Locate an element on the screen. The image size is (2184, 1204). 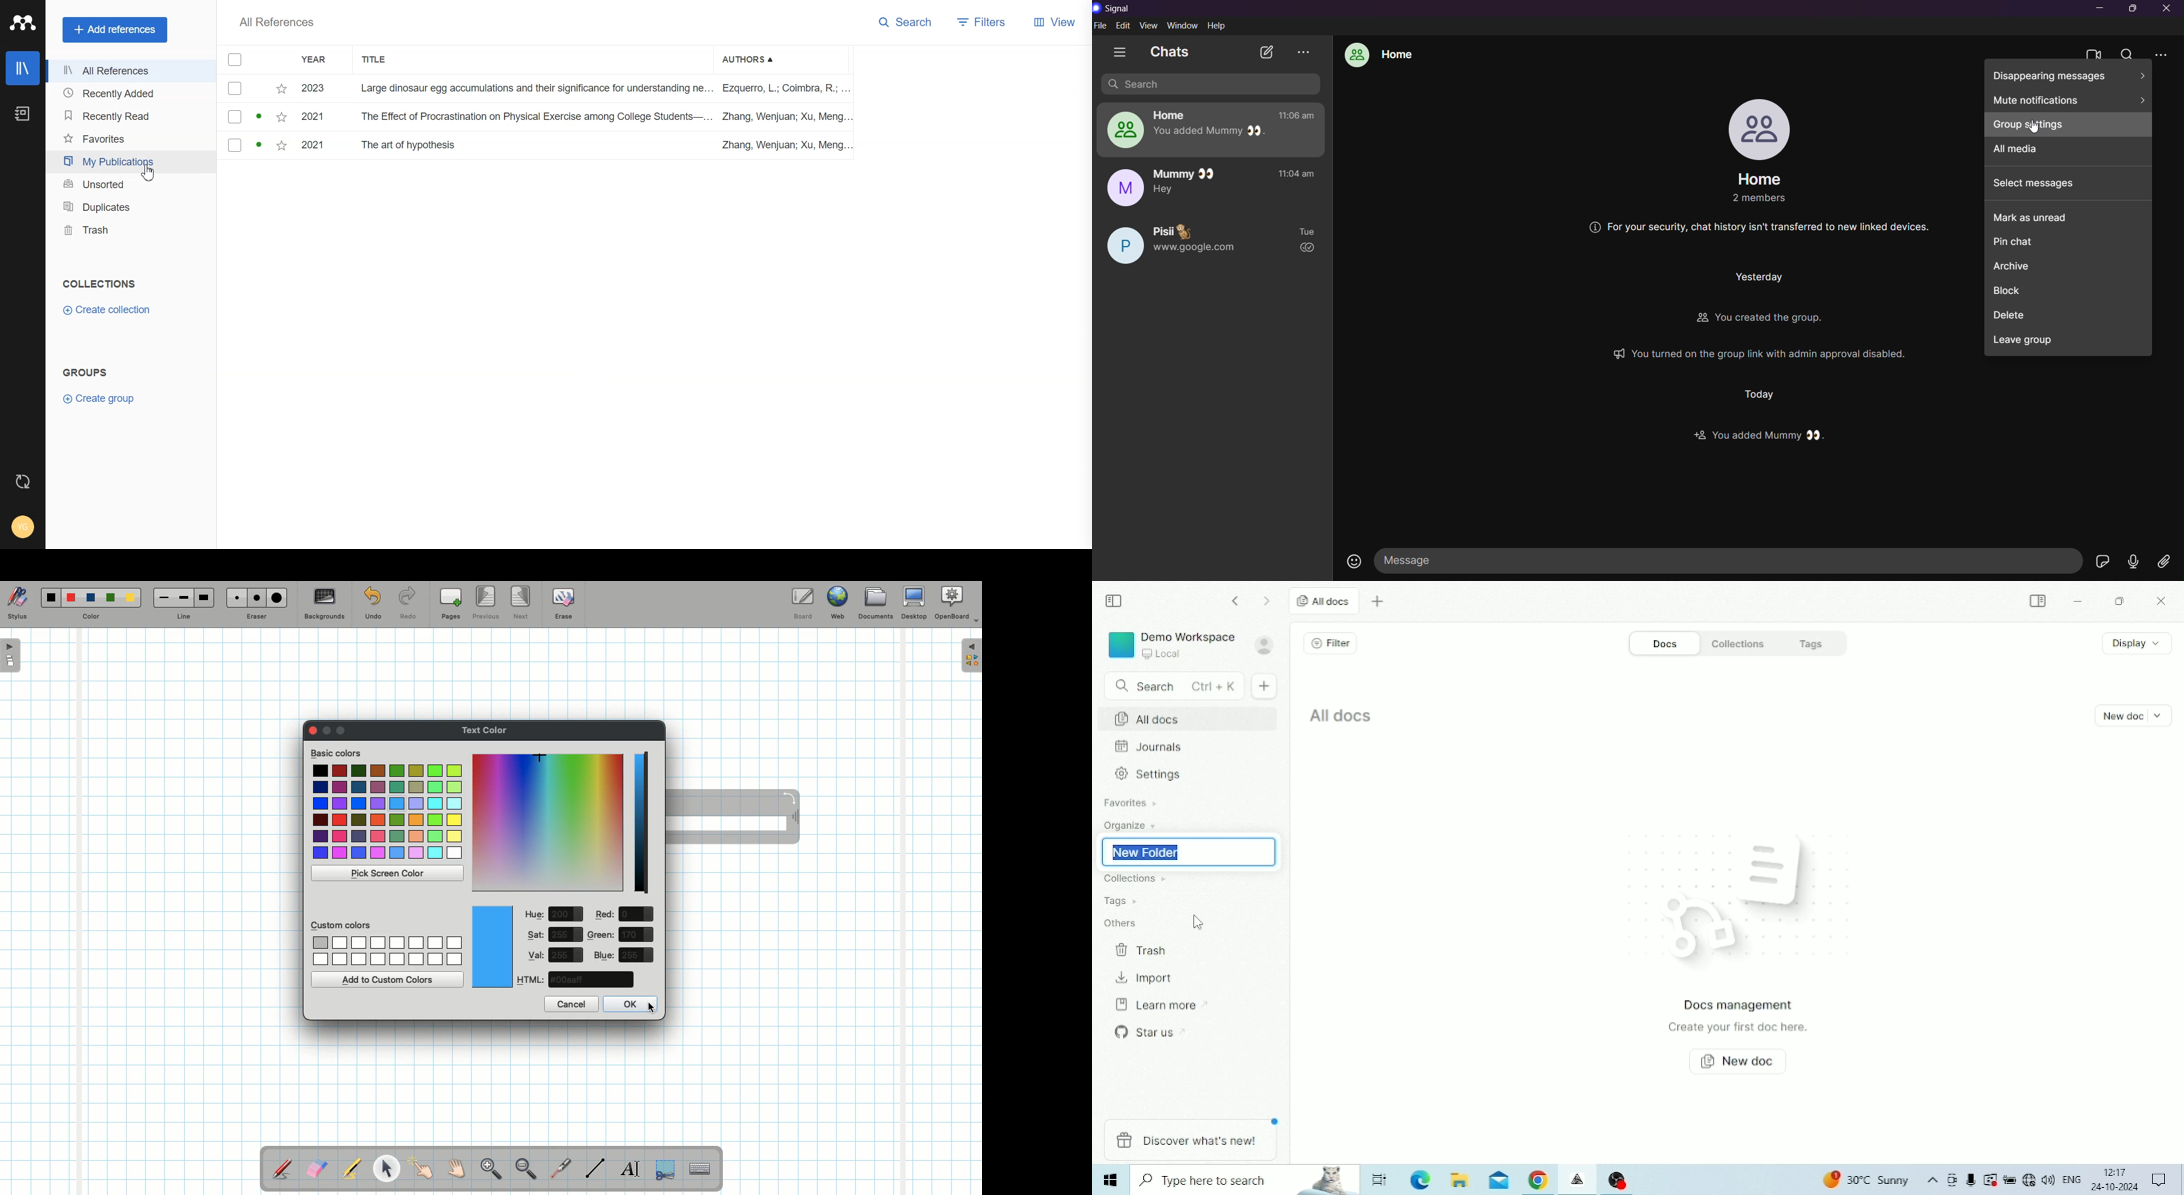
Val is located at coordinates (536, 955).